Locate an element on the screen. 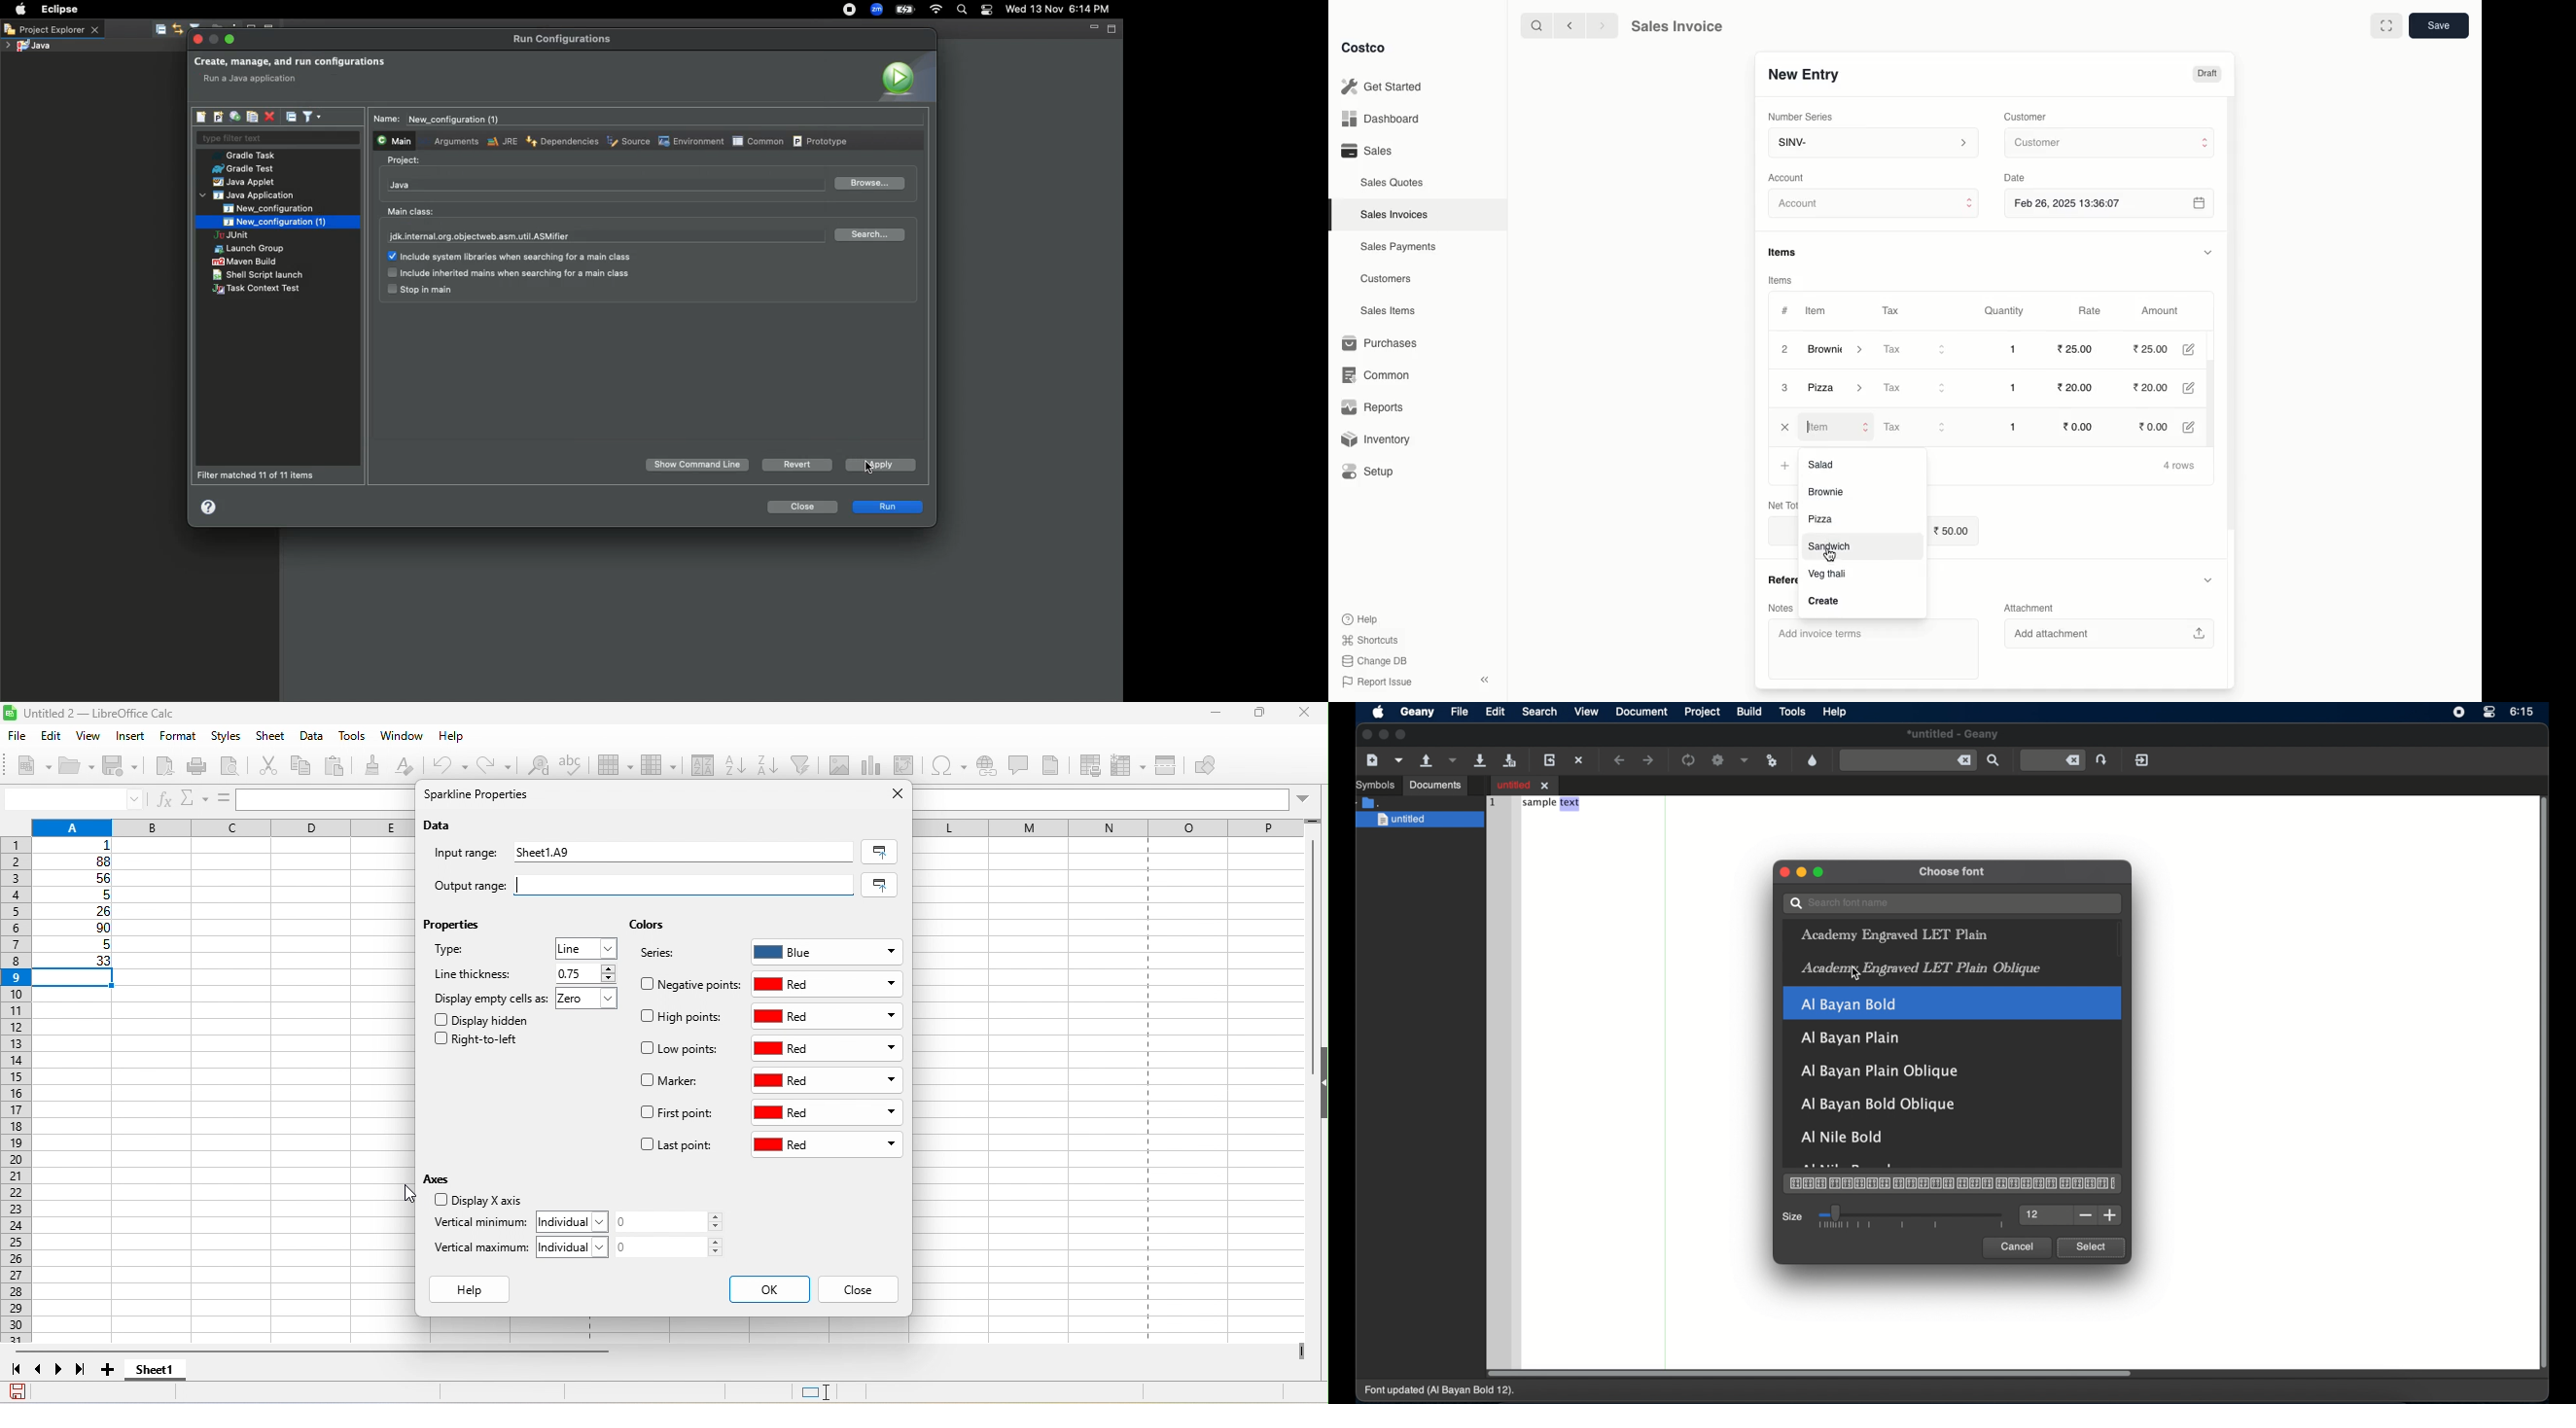 This screenshot has height=1428, width=2576. 4 rows is located at coordinates (2180, 466).